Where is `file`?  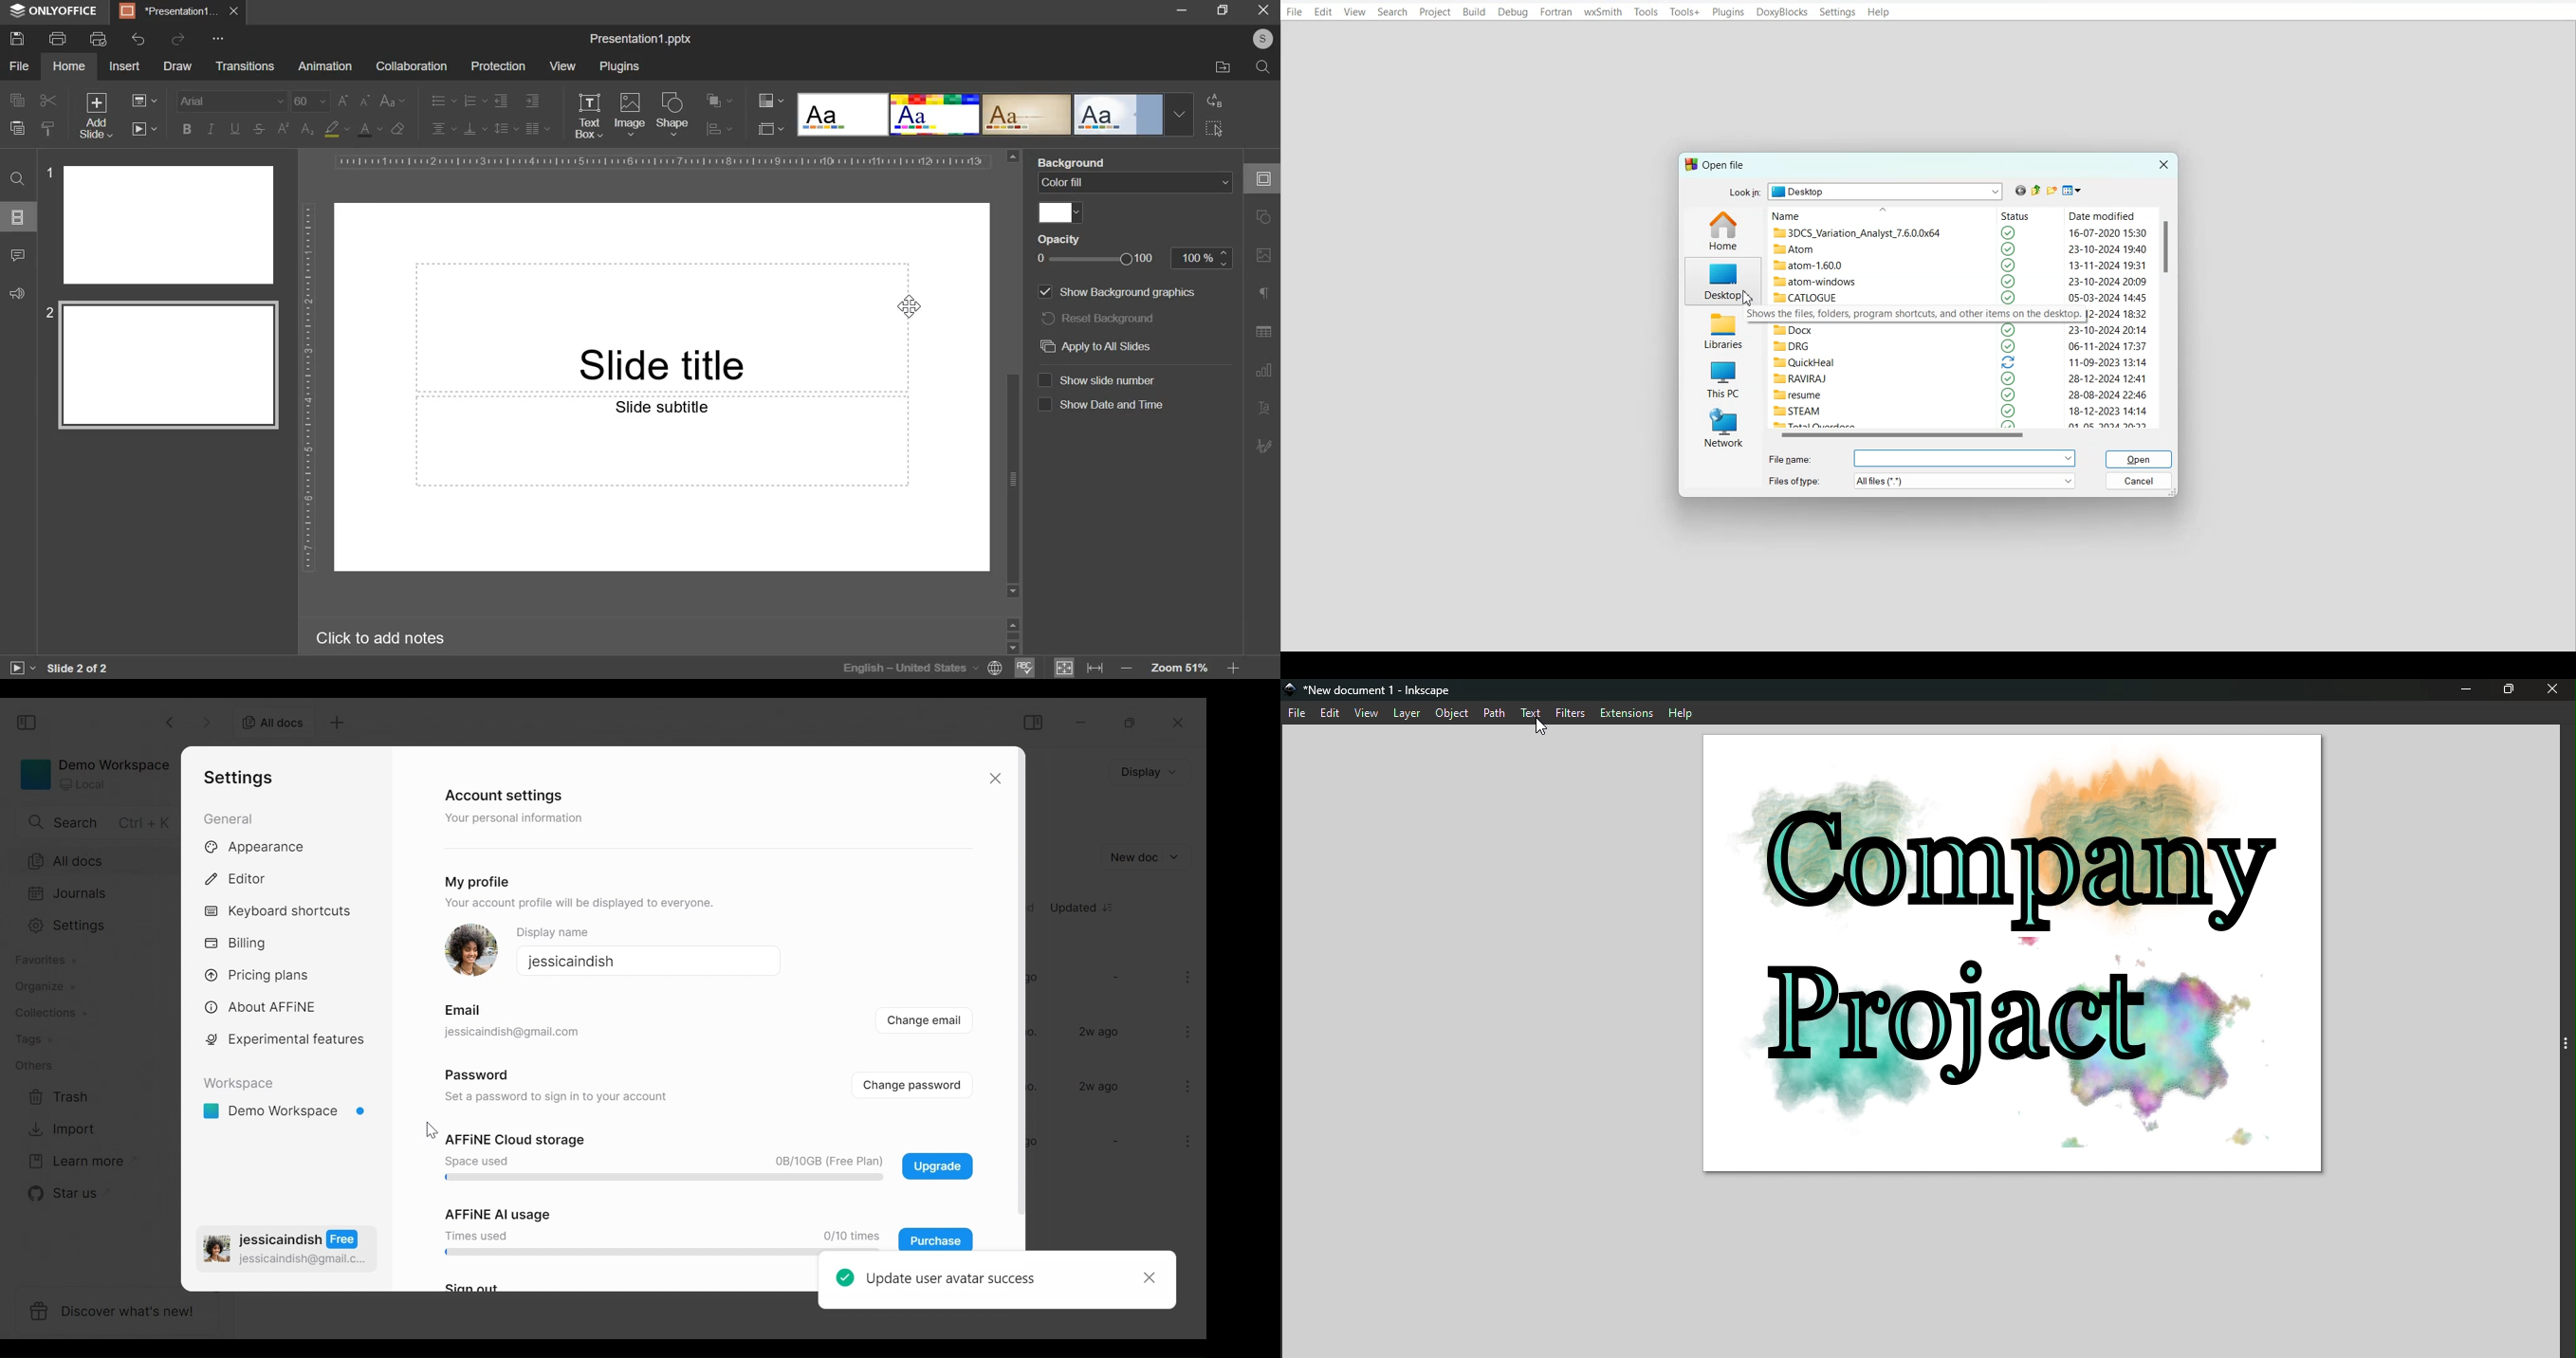 file is located at coordinates (19, 66).